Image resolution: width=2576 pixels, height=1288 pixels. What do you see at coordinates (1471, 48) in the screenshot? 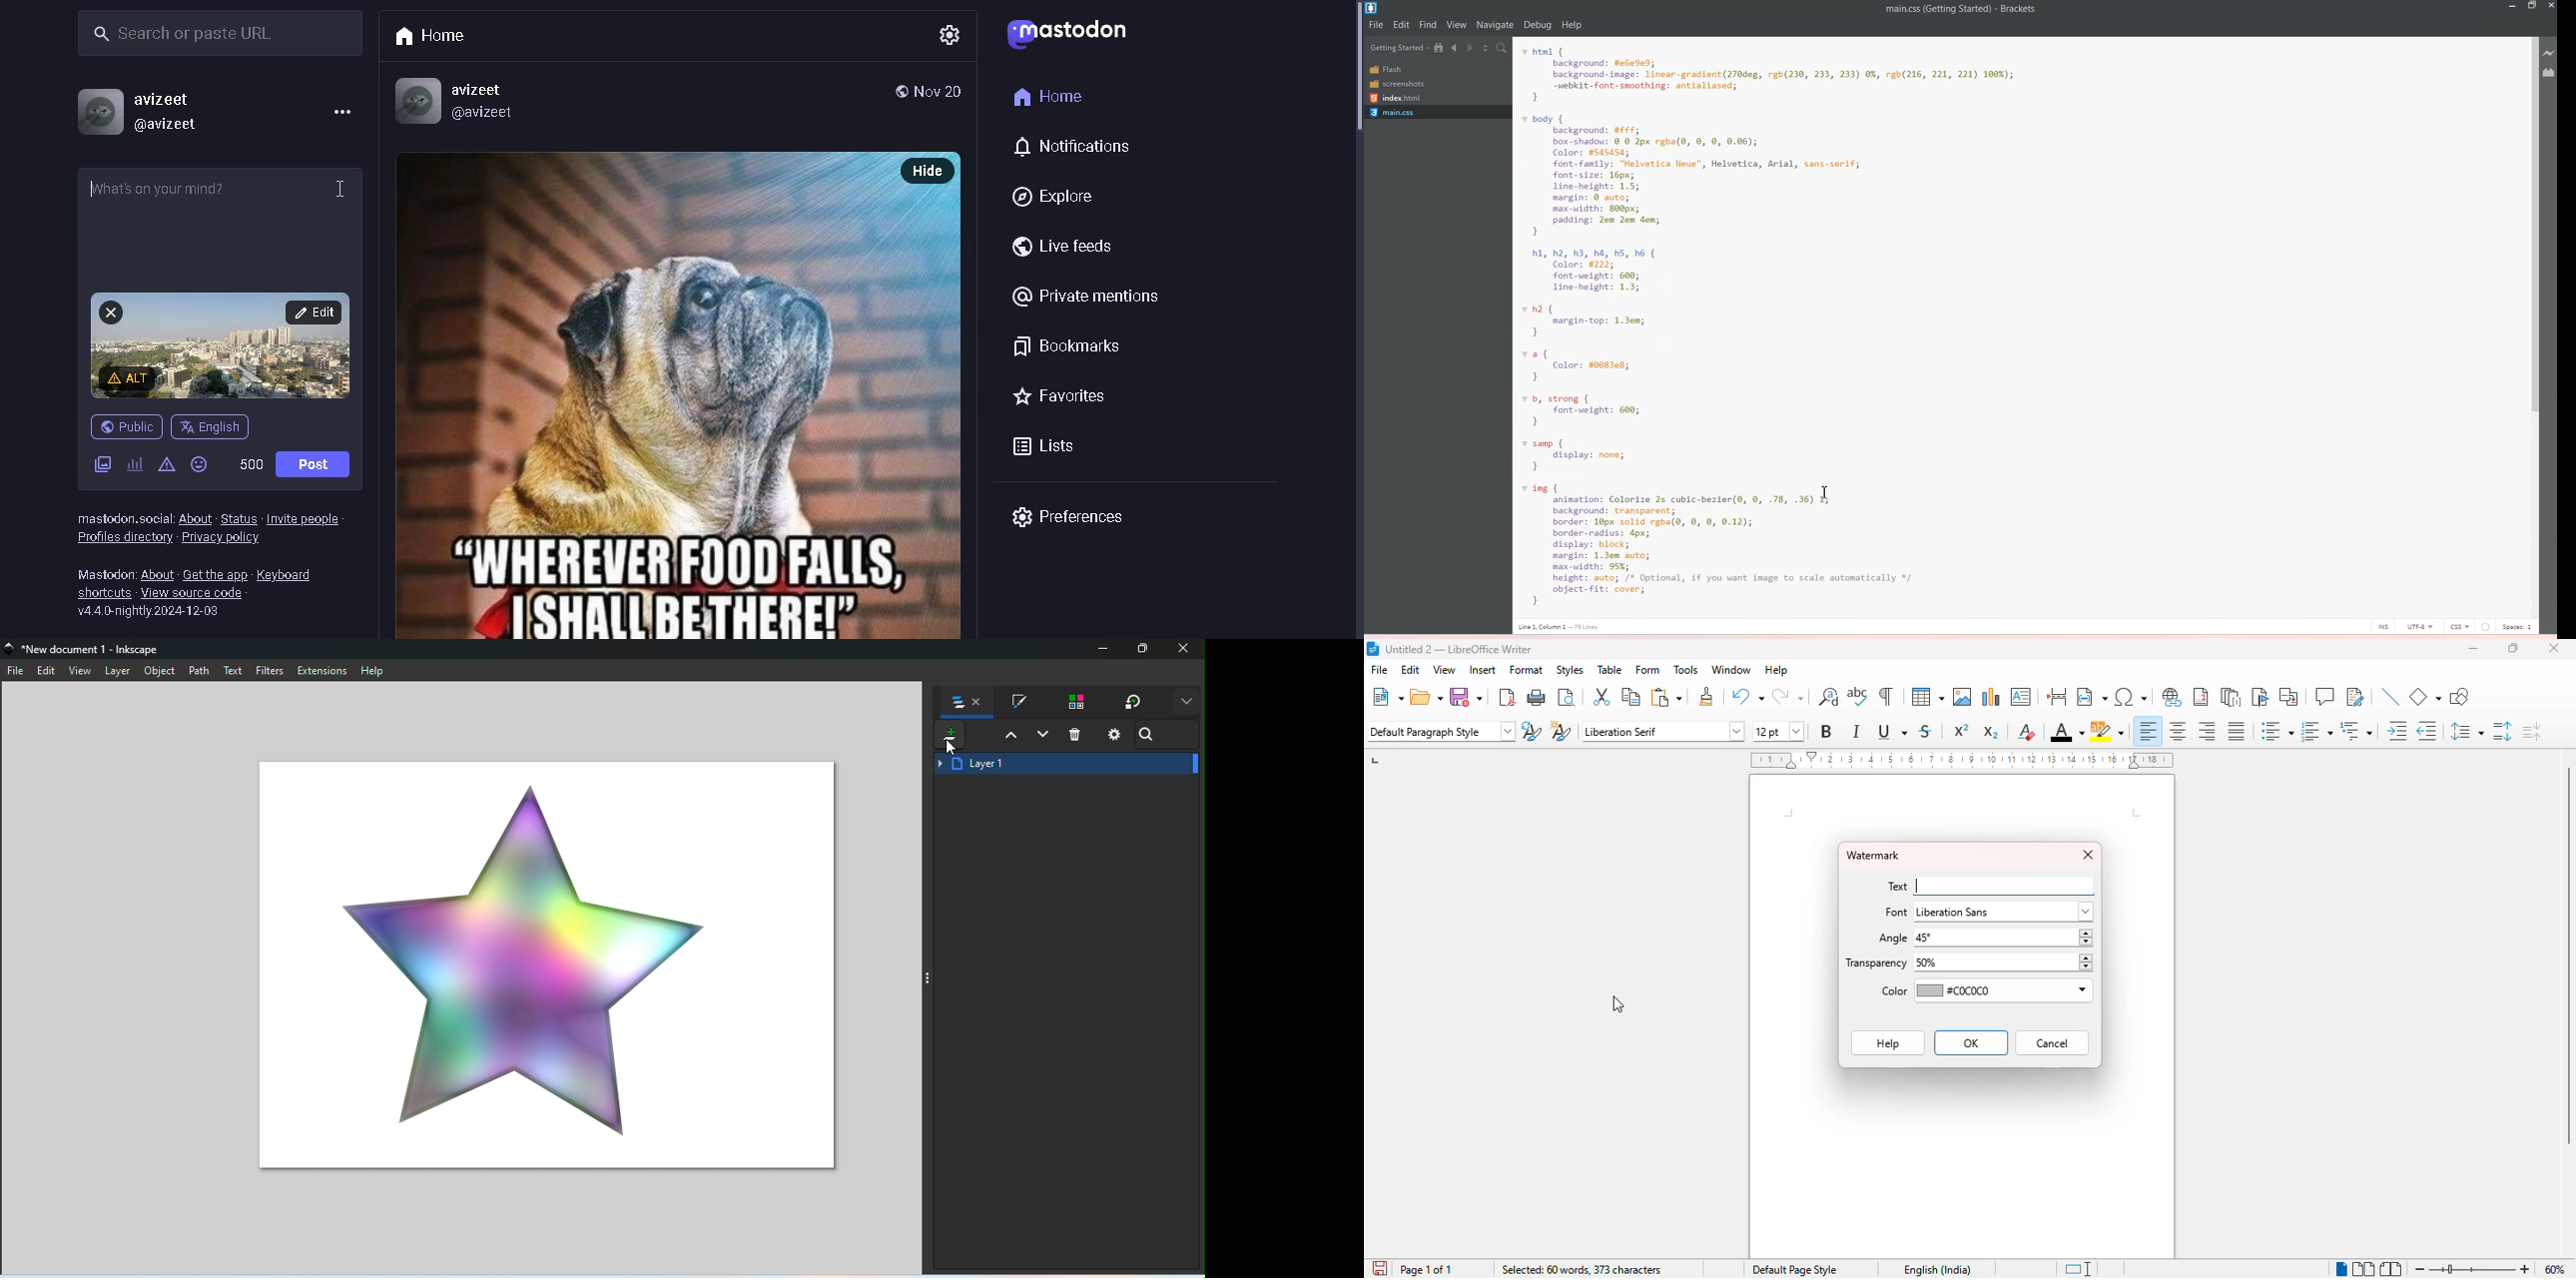
I see `Navigate Forward` at bounding box center [1471, 48].